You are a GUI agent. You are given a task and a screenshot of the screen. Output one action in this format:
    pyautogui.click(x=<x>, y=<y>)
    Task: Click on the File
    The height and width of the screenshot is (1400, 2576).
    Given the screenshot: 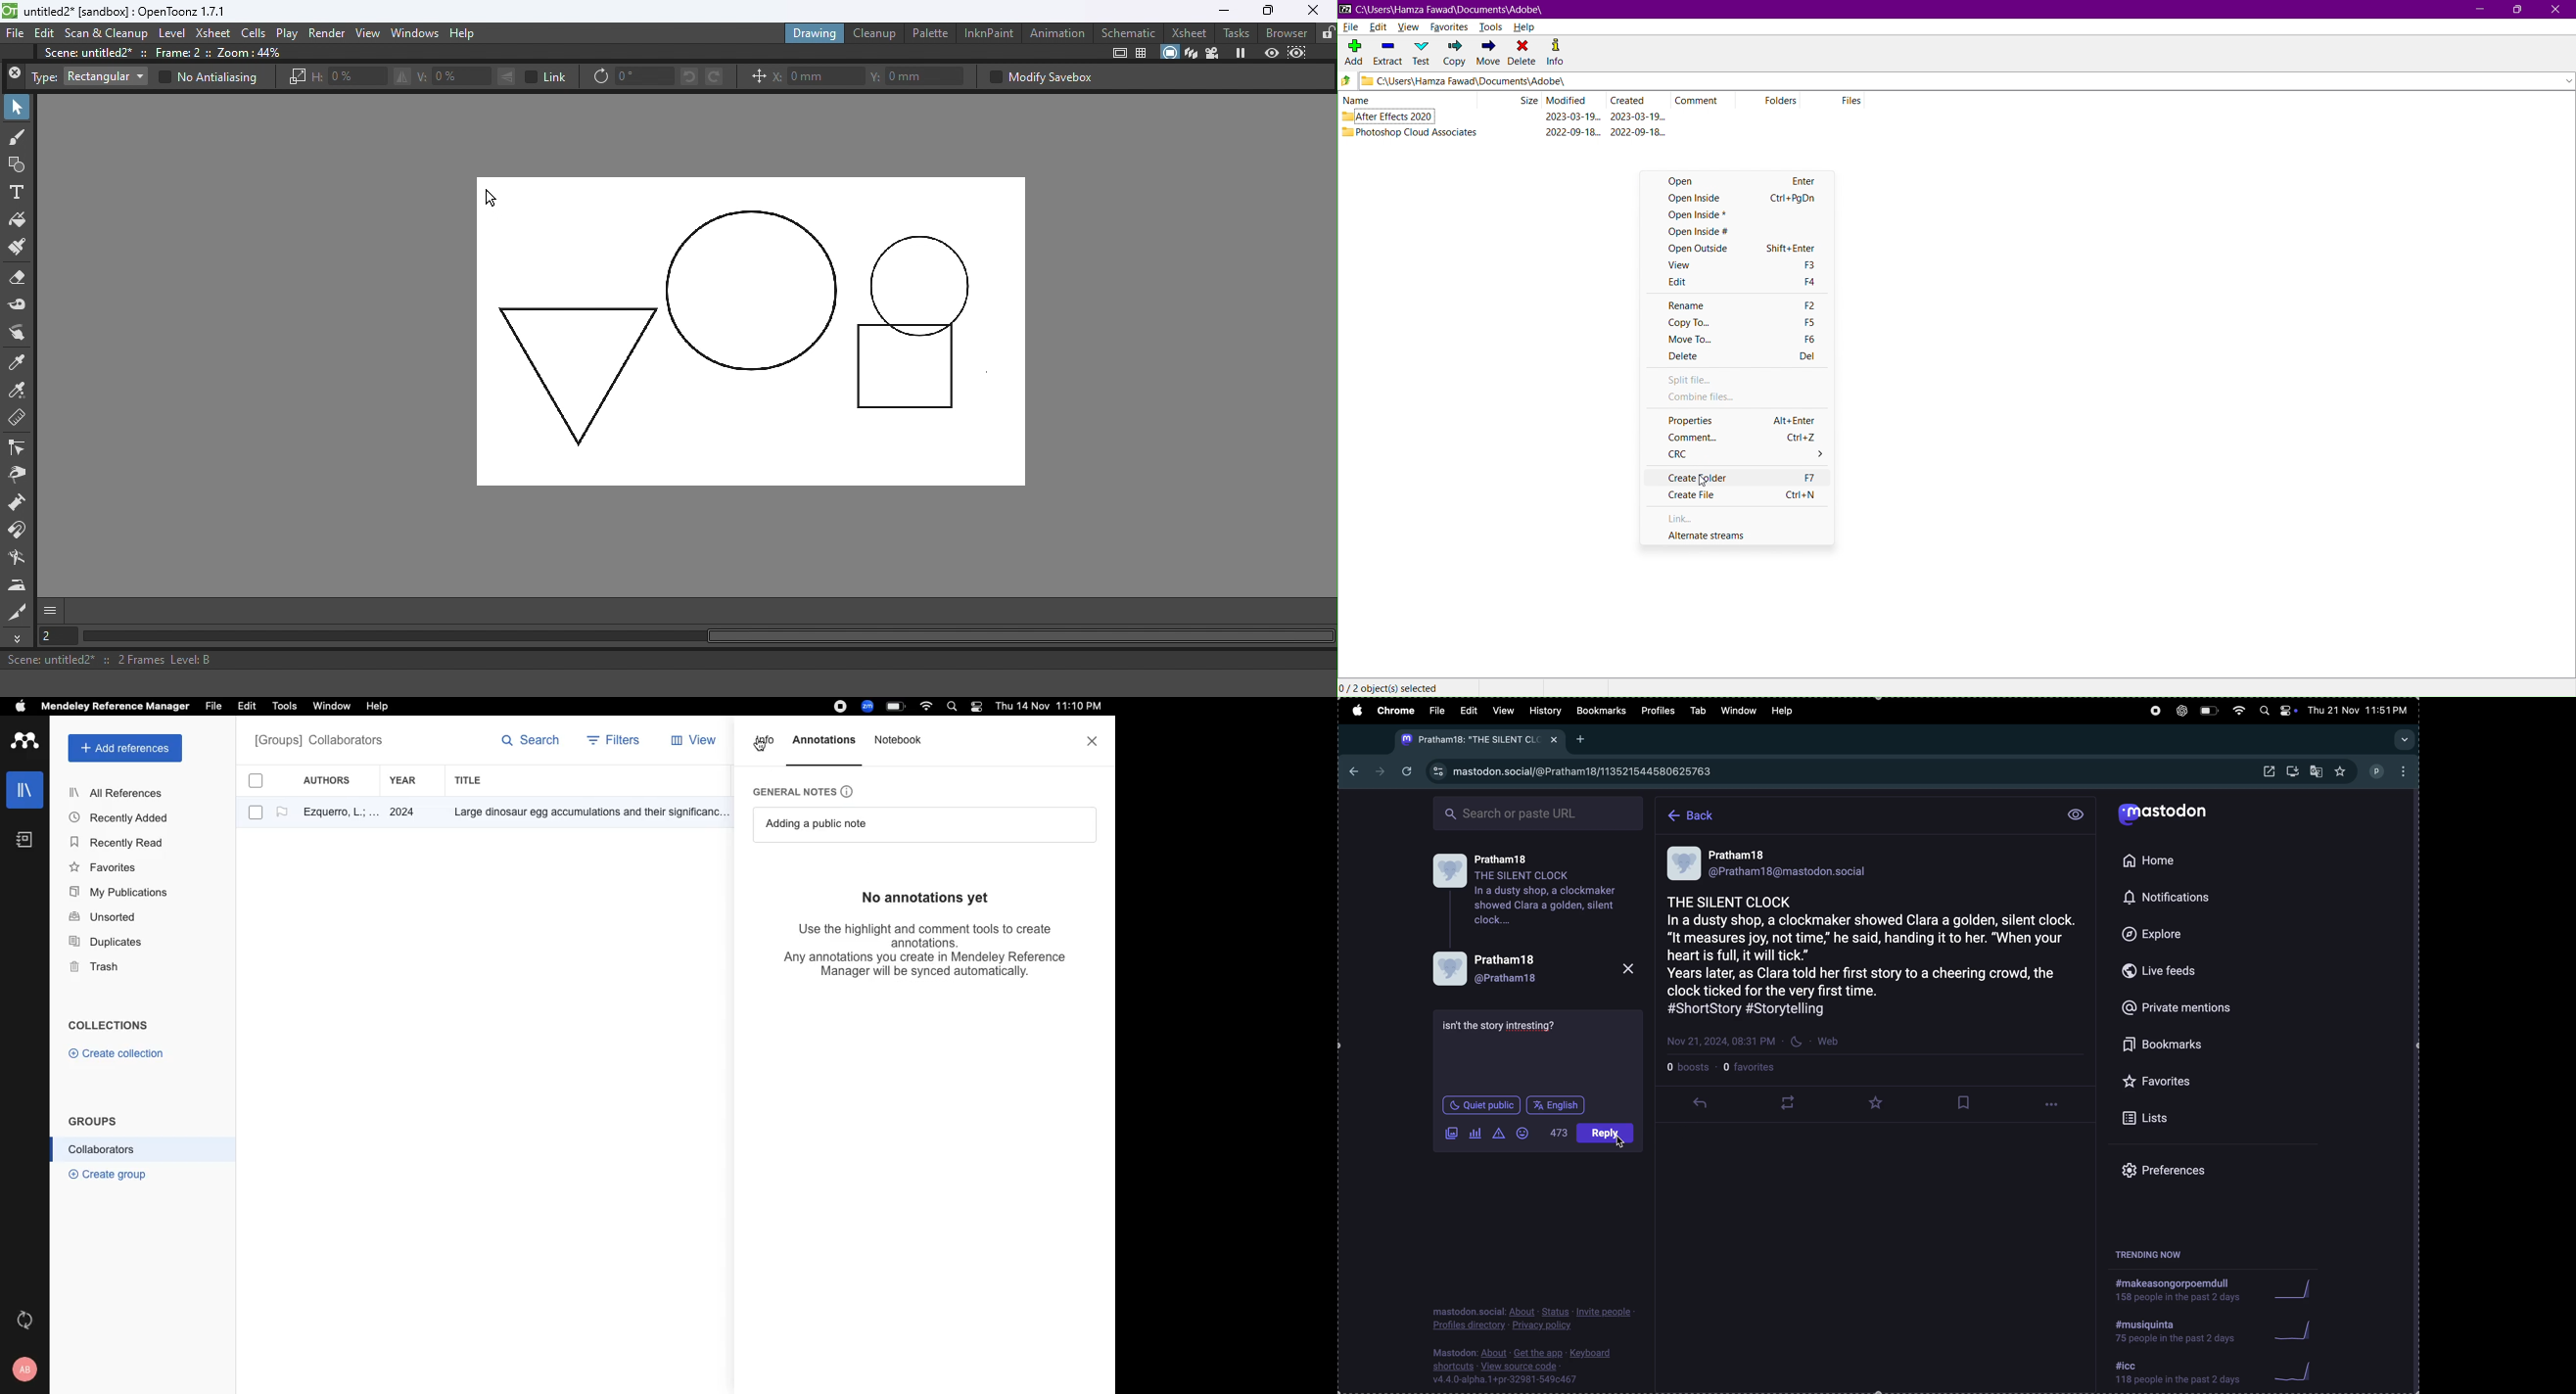 What is the action you would take?
    pyautogui.click(x=1350, y=28)
    